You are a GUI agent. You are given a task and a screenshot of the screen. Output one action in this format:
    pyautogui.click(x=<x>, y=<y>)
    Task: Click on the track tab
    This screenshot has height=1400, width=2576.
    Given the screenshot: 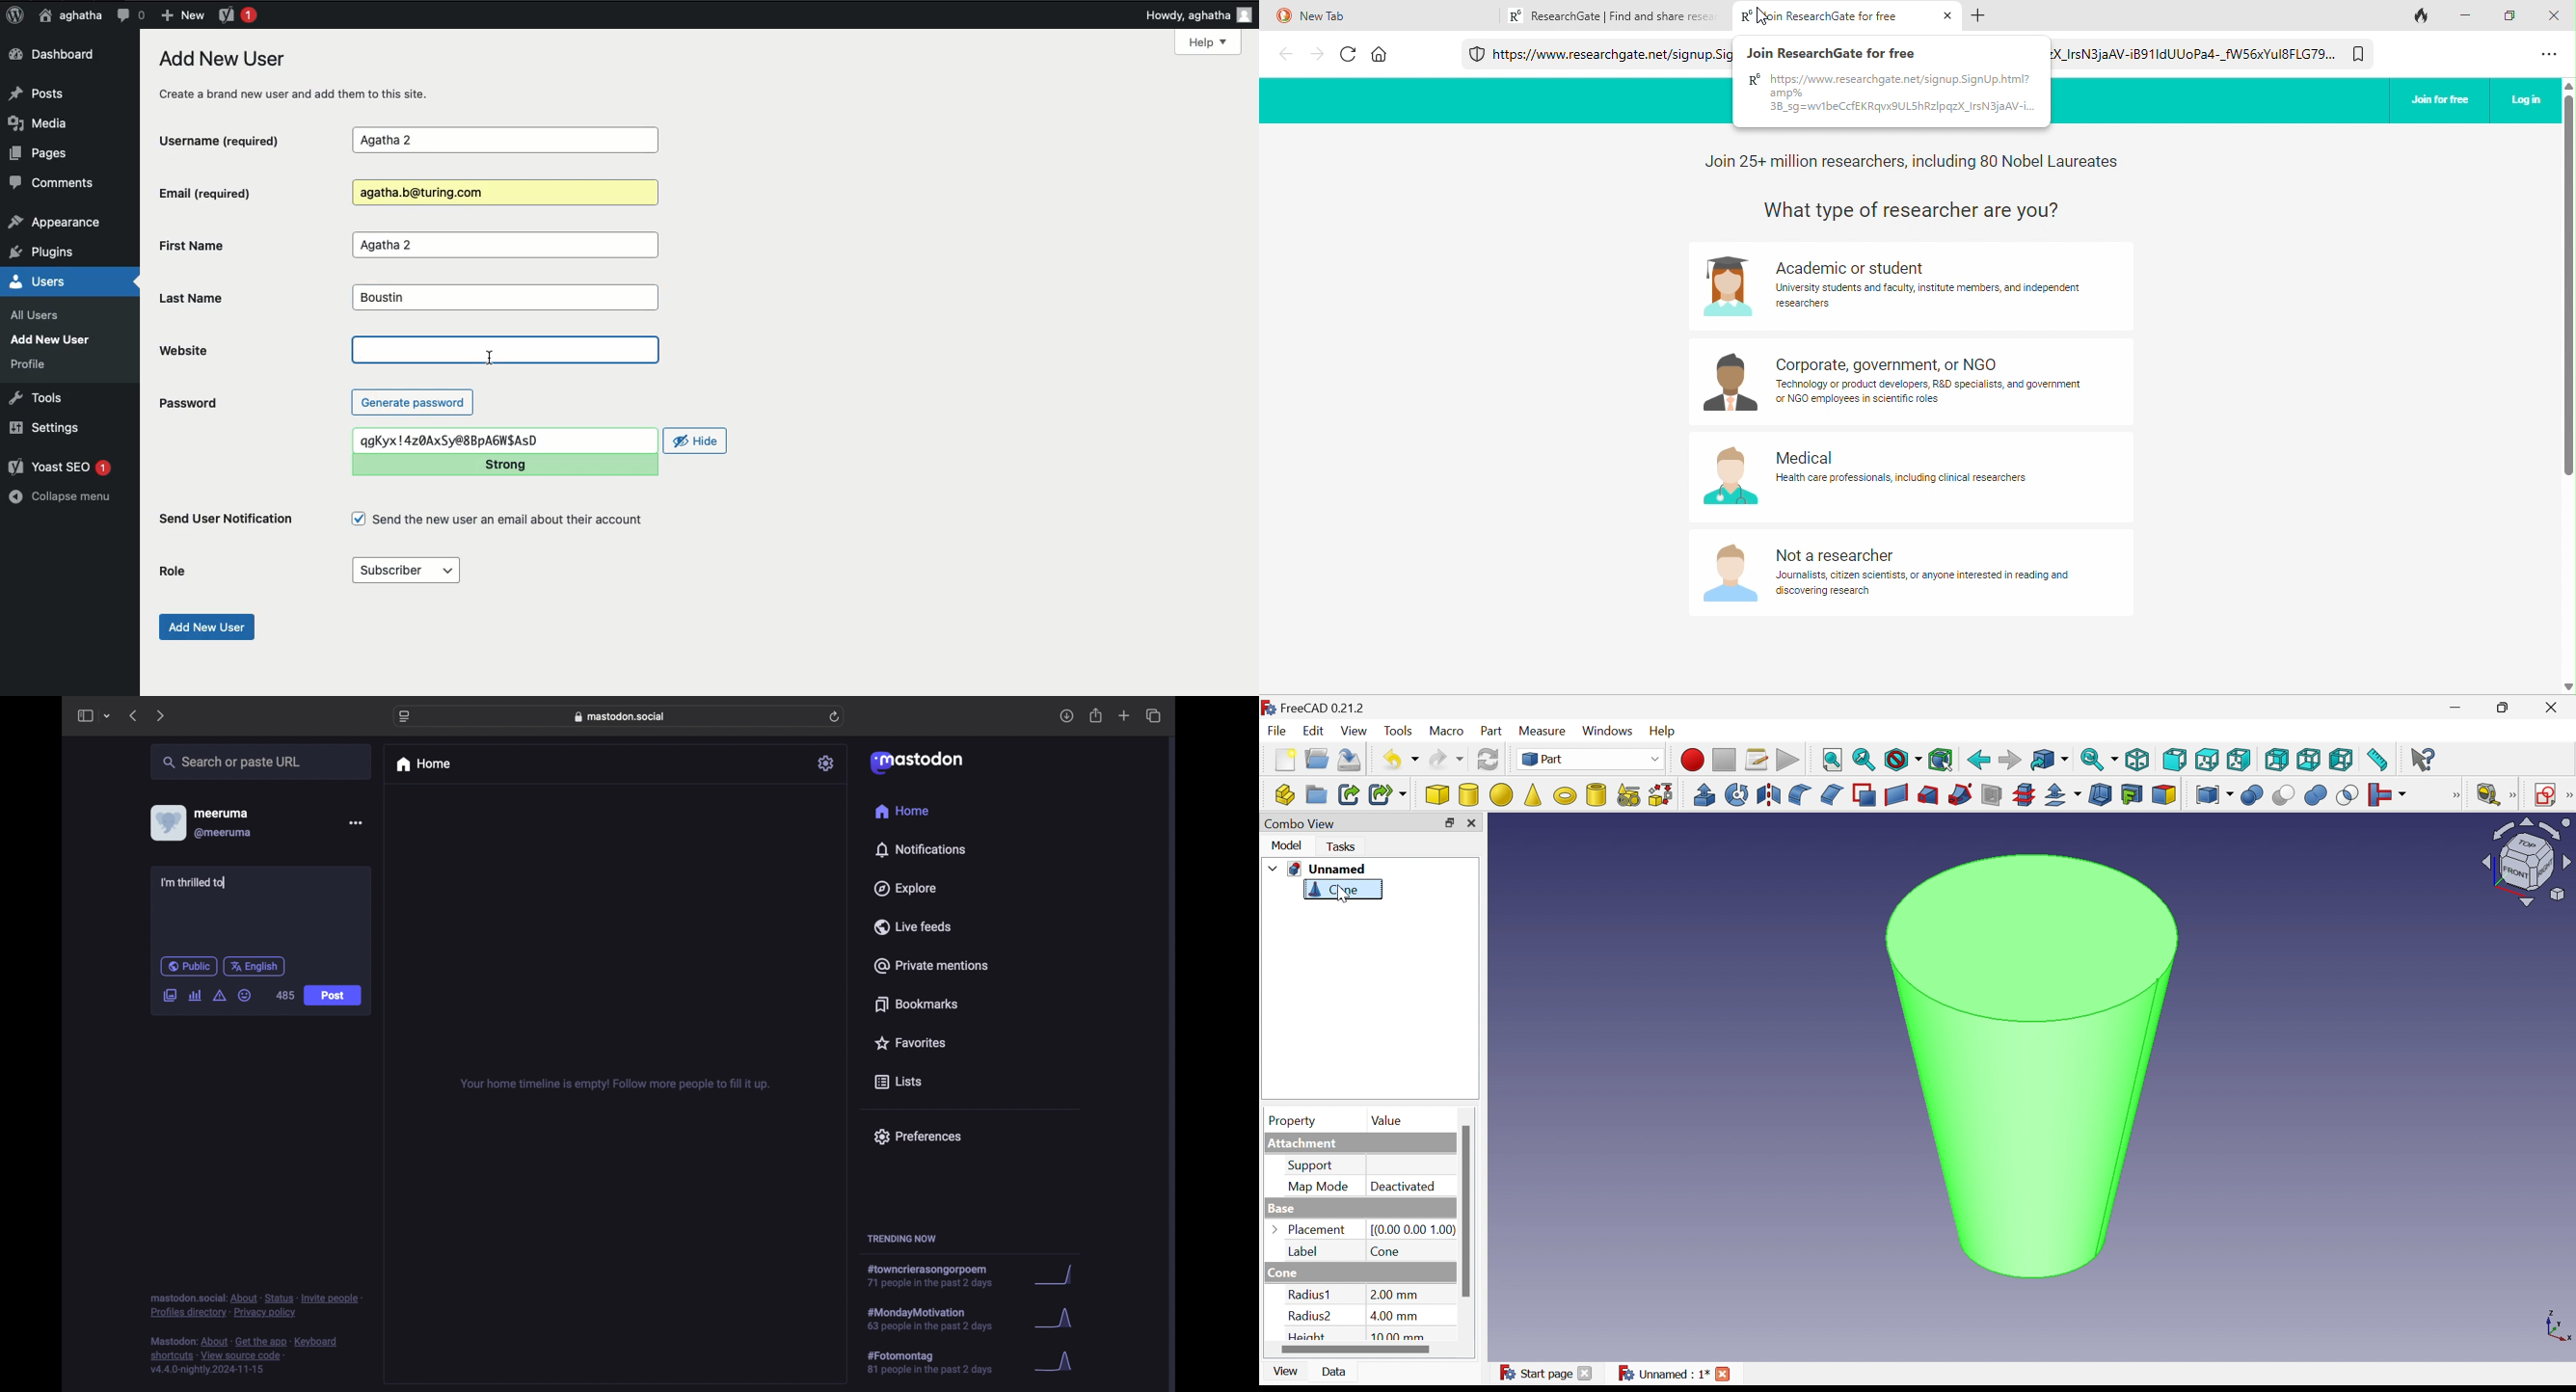 What is the action you would take?
    pyautogui.click(x=2423, y=17)
    